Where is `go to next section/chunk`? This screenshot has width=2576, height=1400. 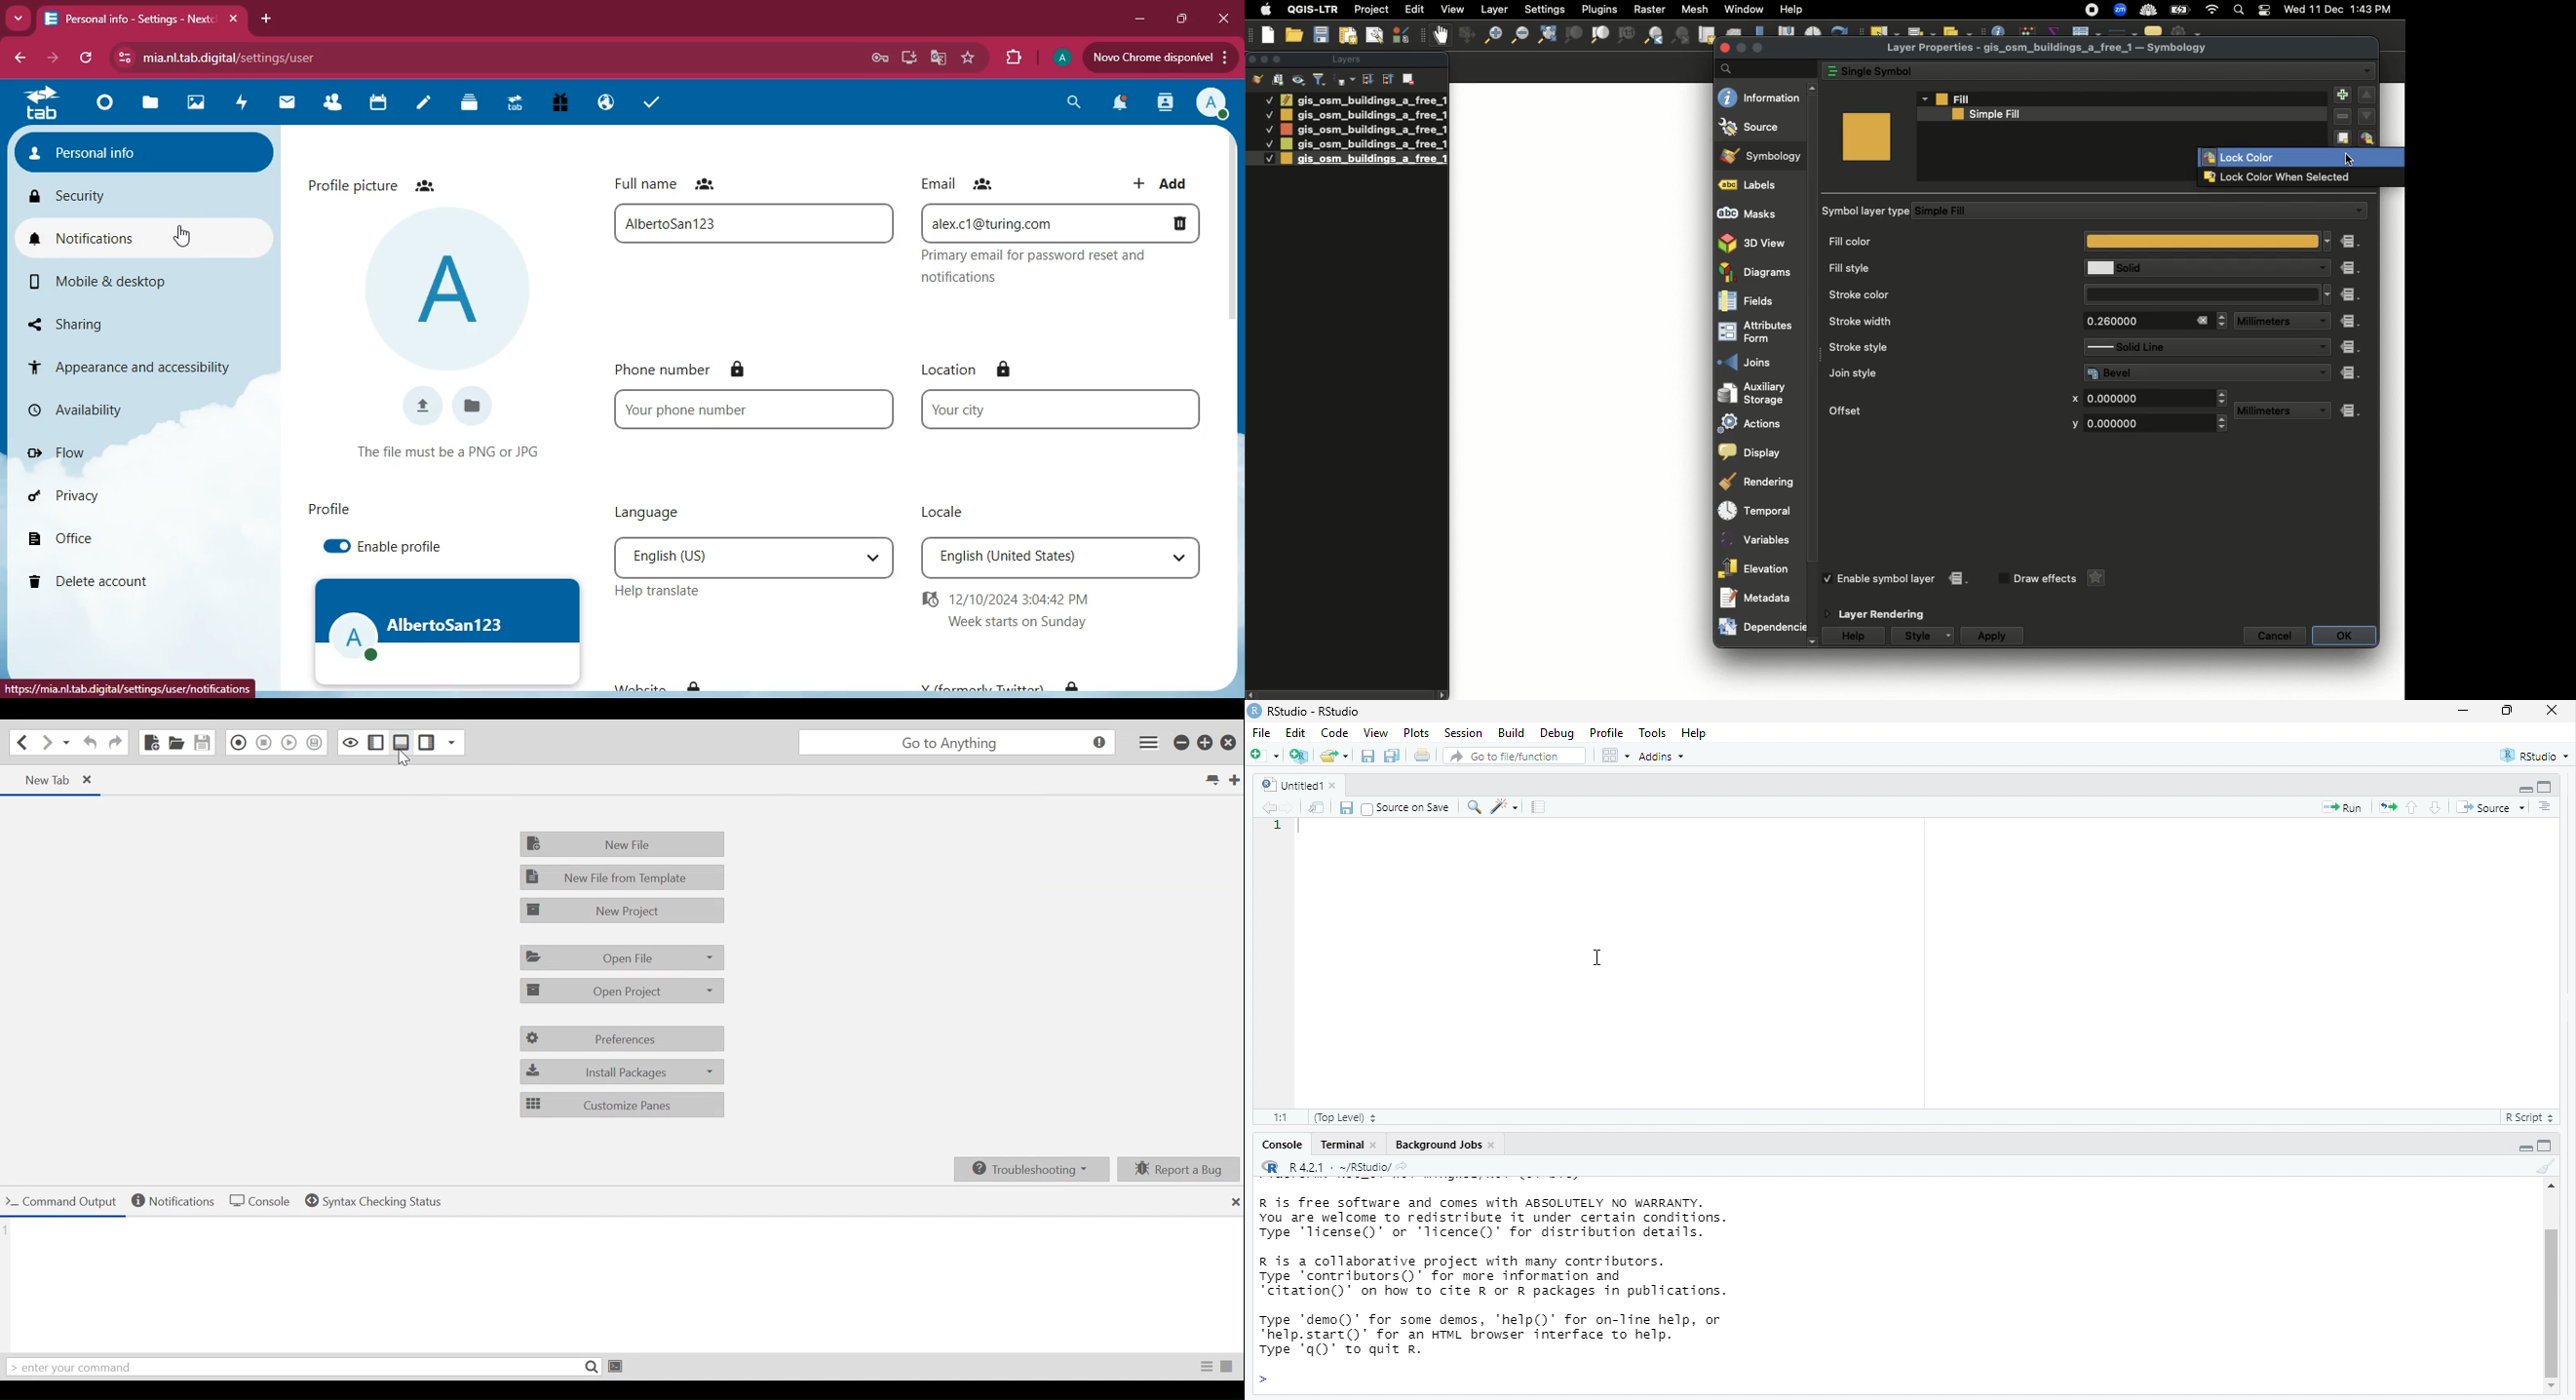 go to next section/chunk is located at coordinates (2439, 806).